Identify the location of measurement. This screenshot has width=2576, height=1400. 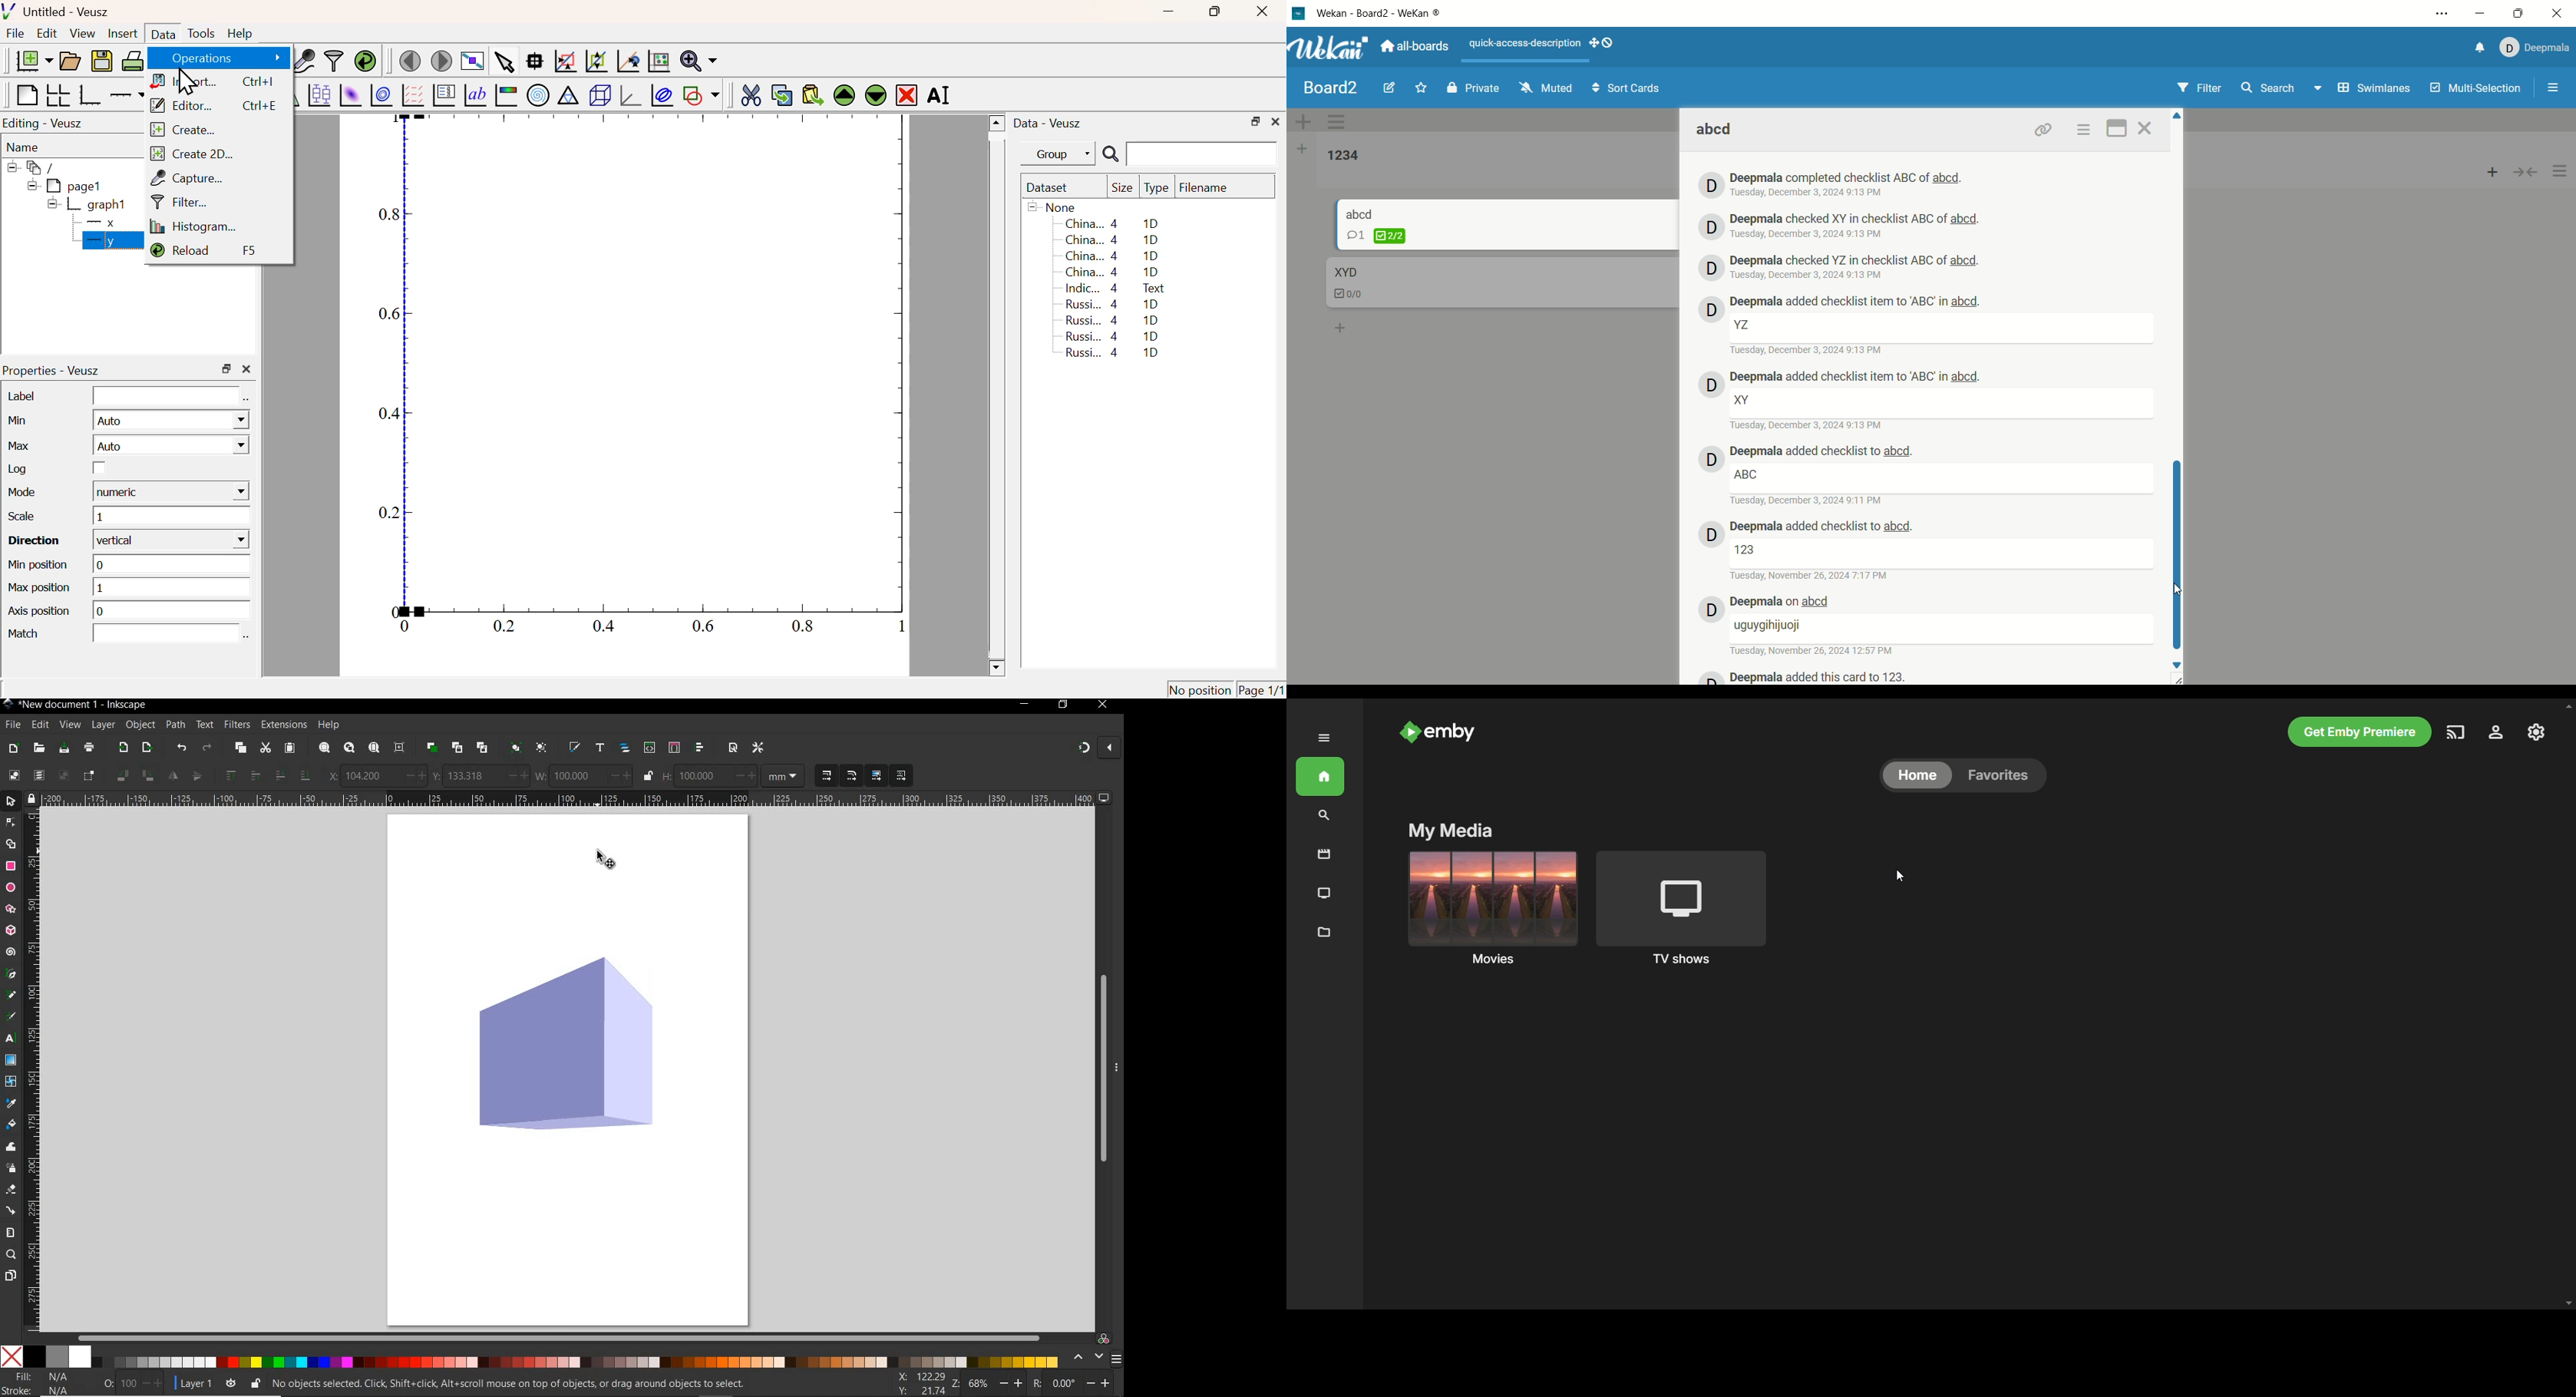
(785, 777).